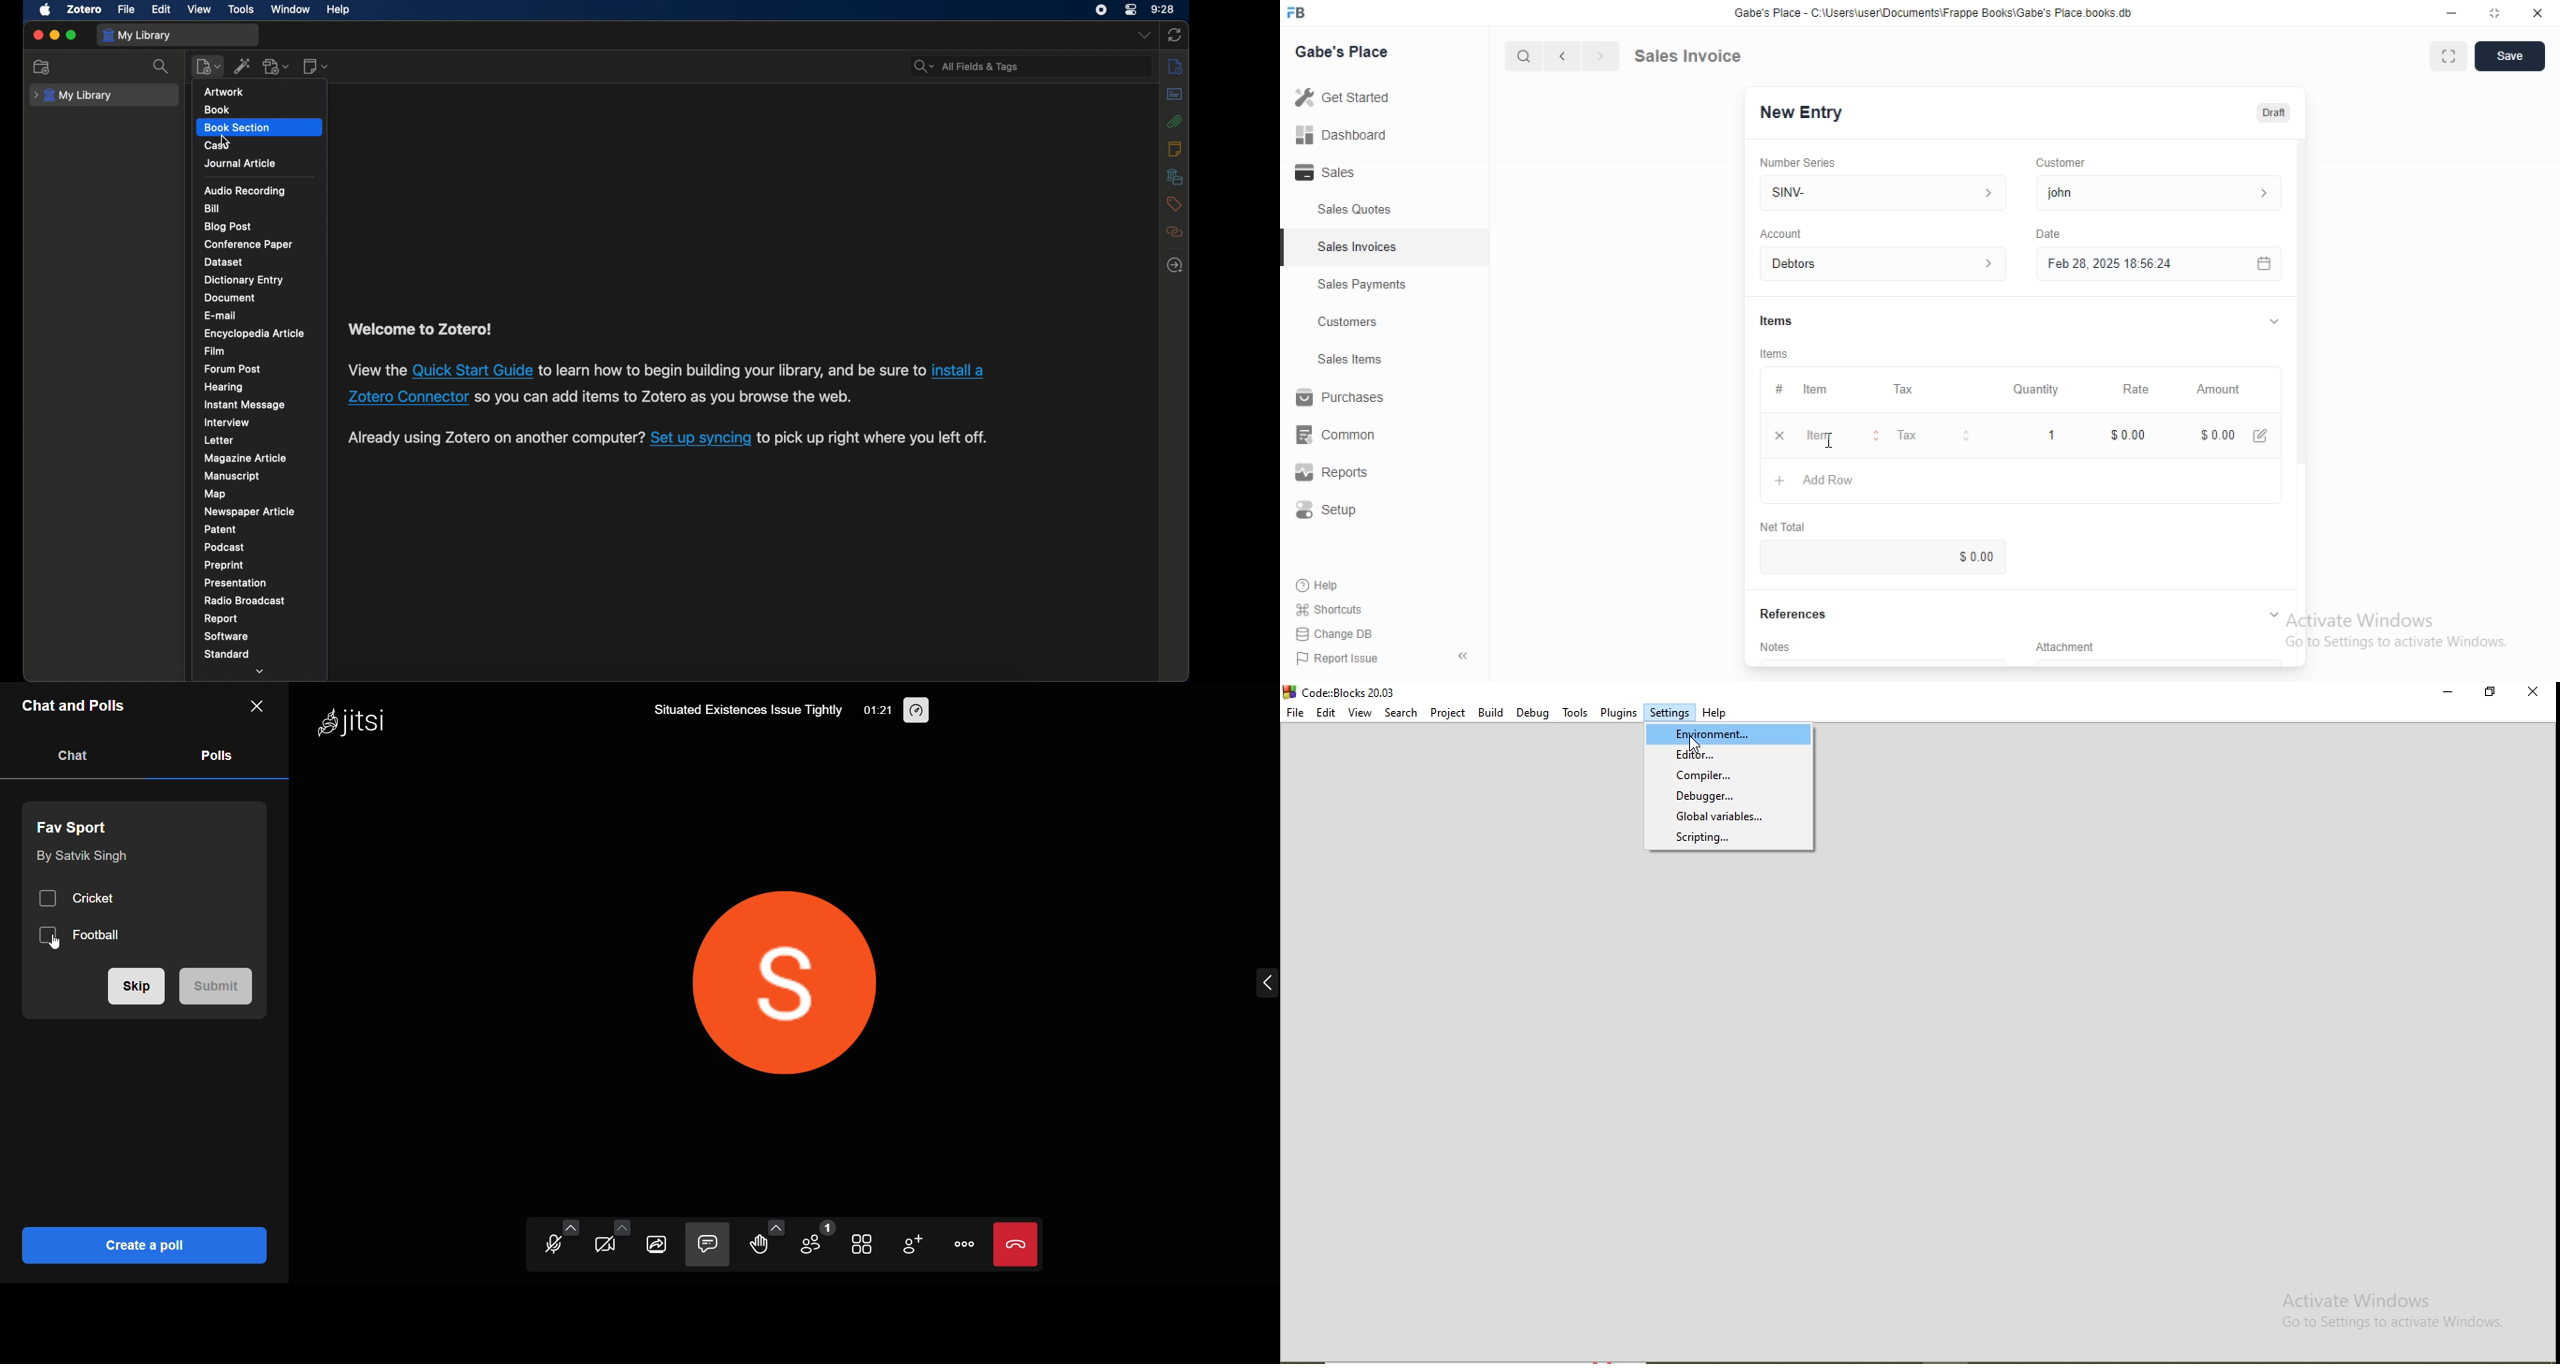 Image resolution: width=2576 pixels, height=1372 pixels. Describe the element at coordinates (1938, 16) in the screenshot. I see `Gabe's Place - C \Wsers\usenDocuments\Frappe Books\Gabe's Place books db` at that location.